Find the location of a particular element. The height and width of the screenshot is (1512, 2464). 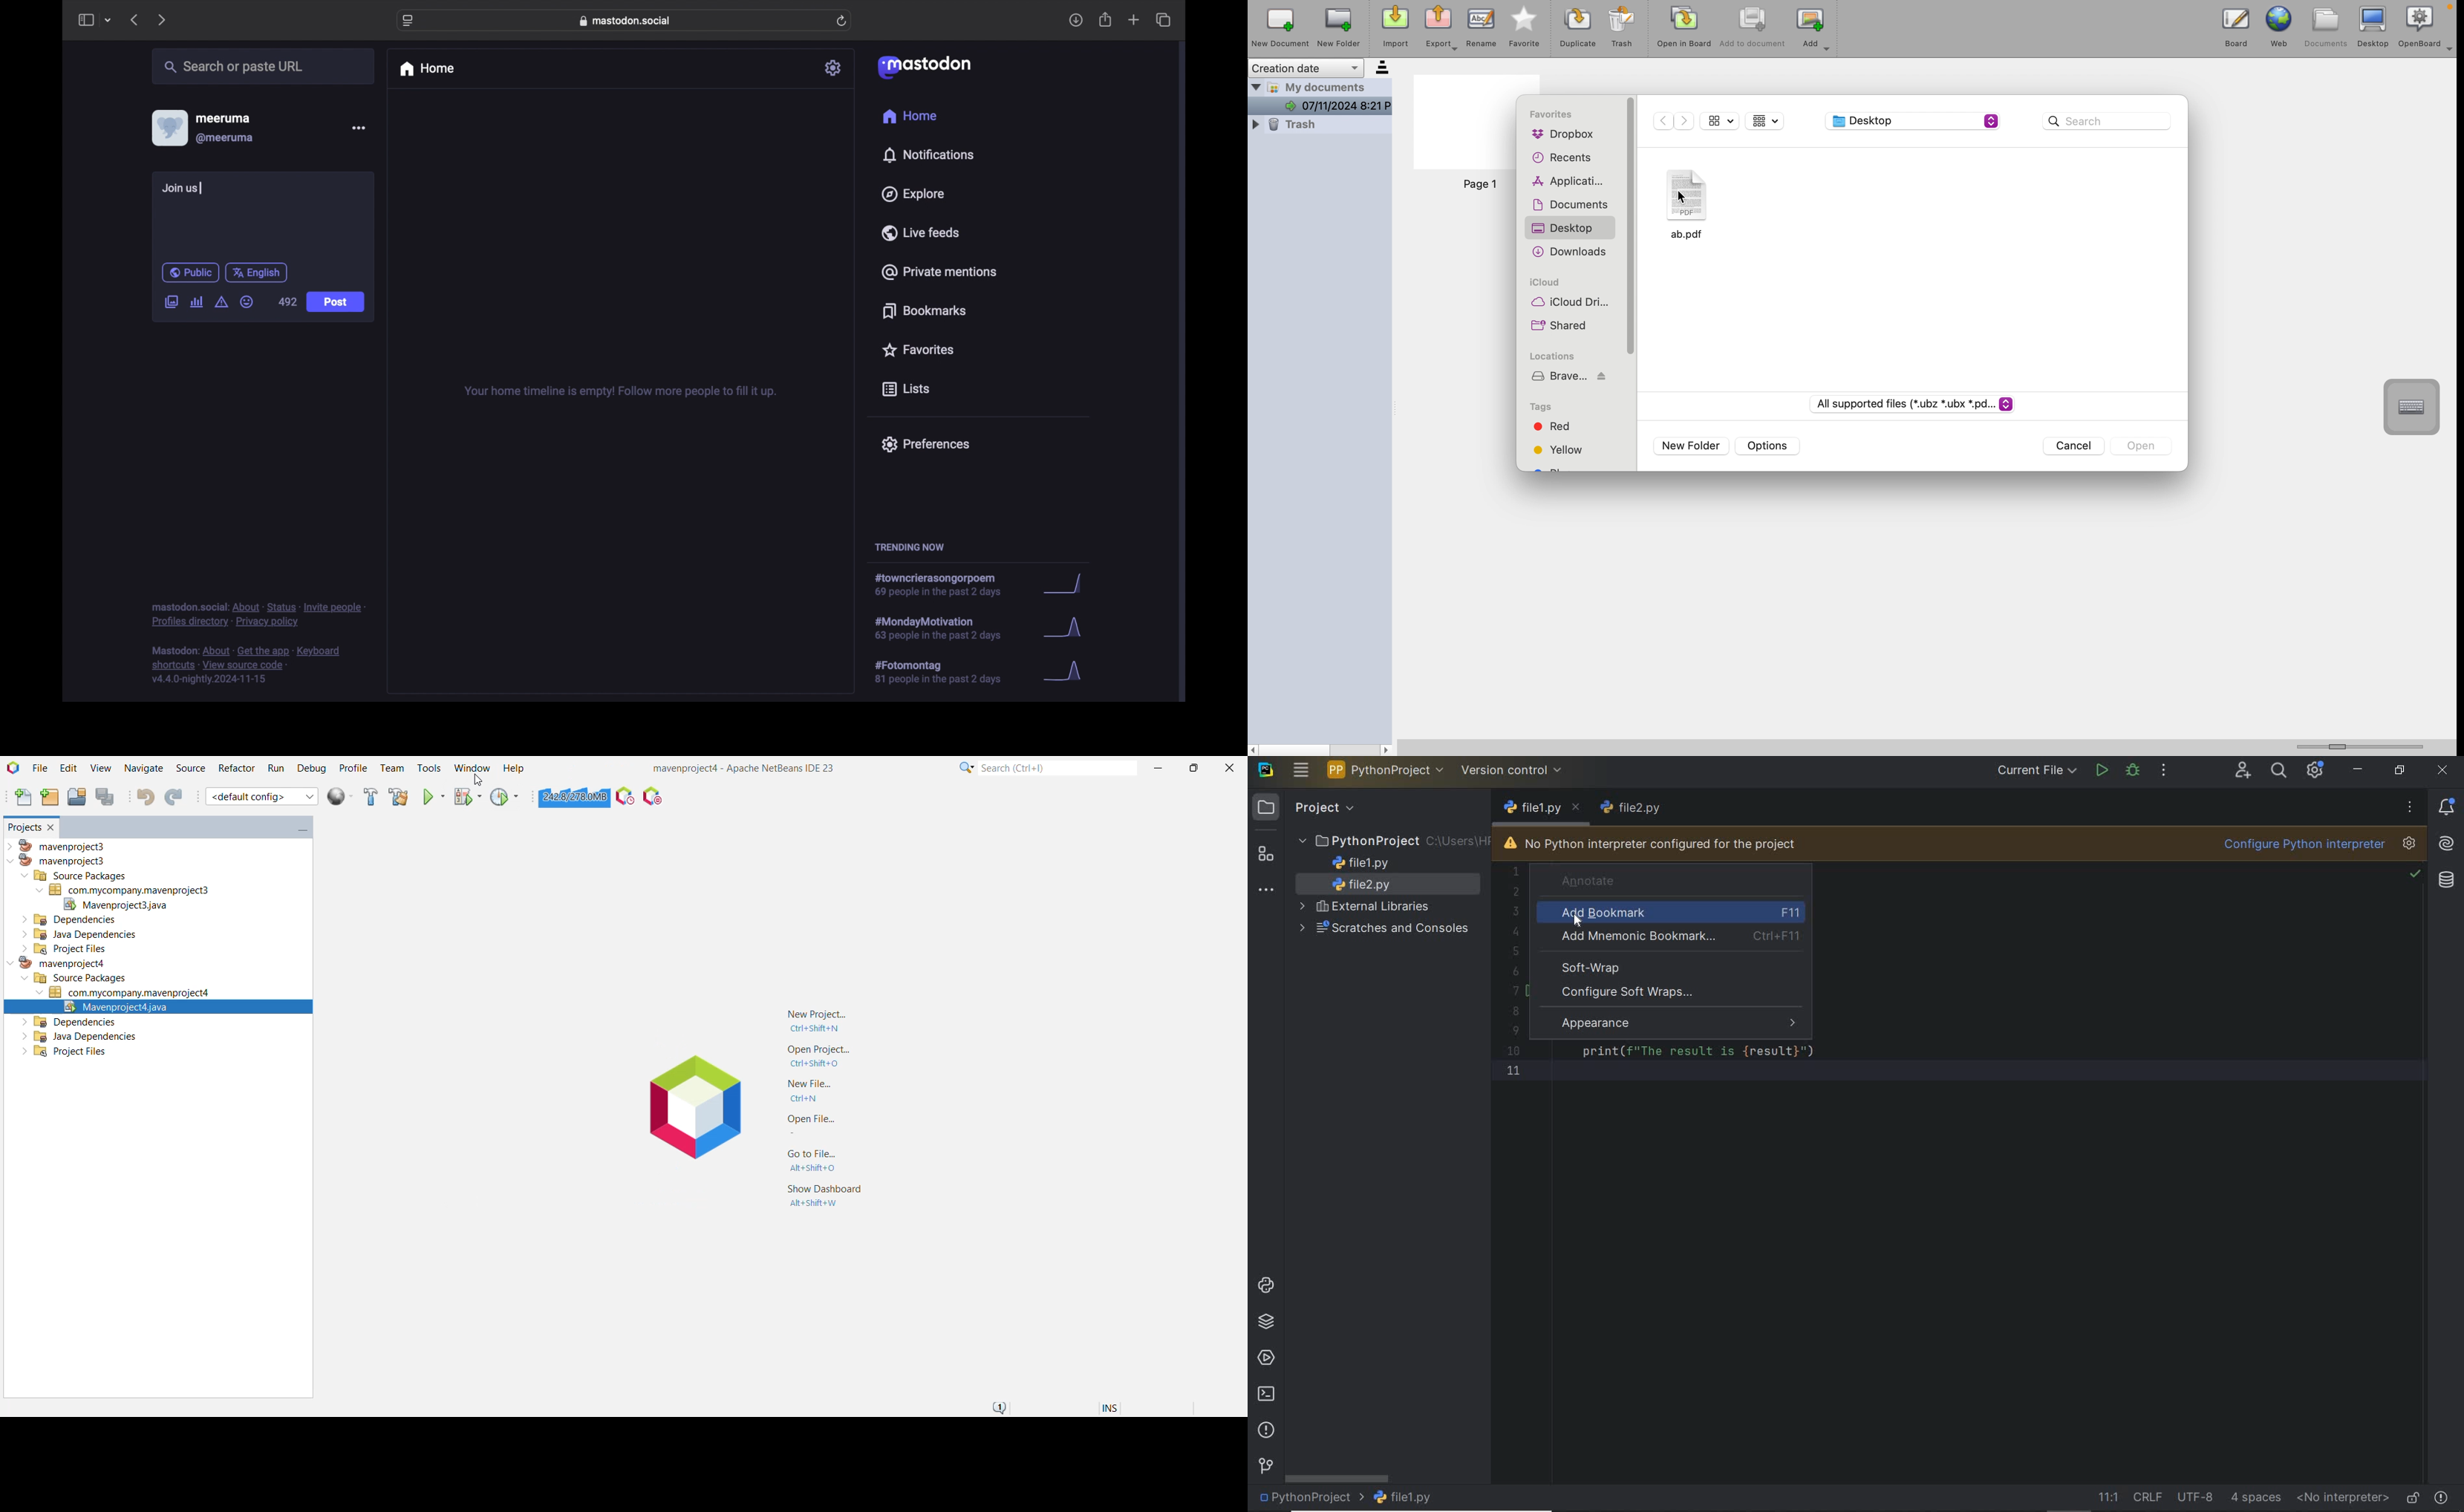

more options is located at coordinates (2408, 807).